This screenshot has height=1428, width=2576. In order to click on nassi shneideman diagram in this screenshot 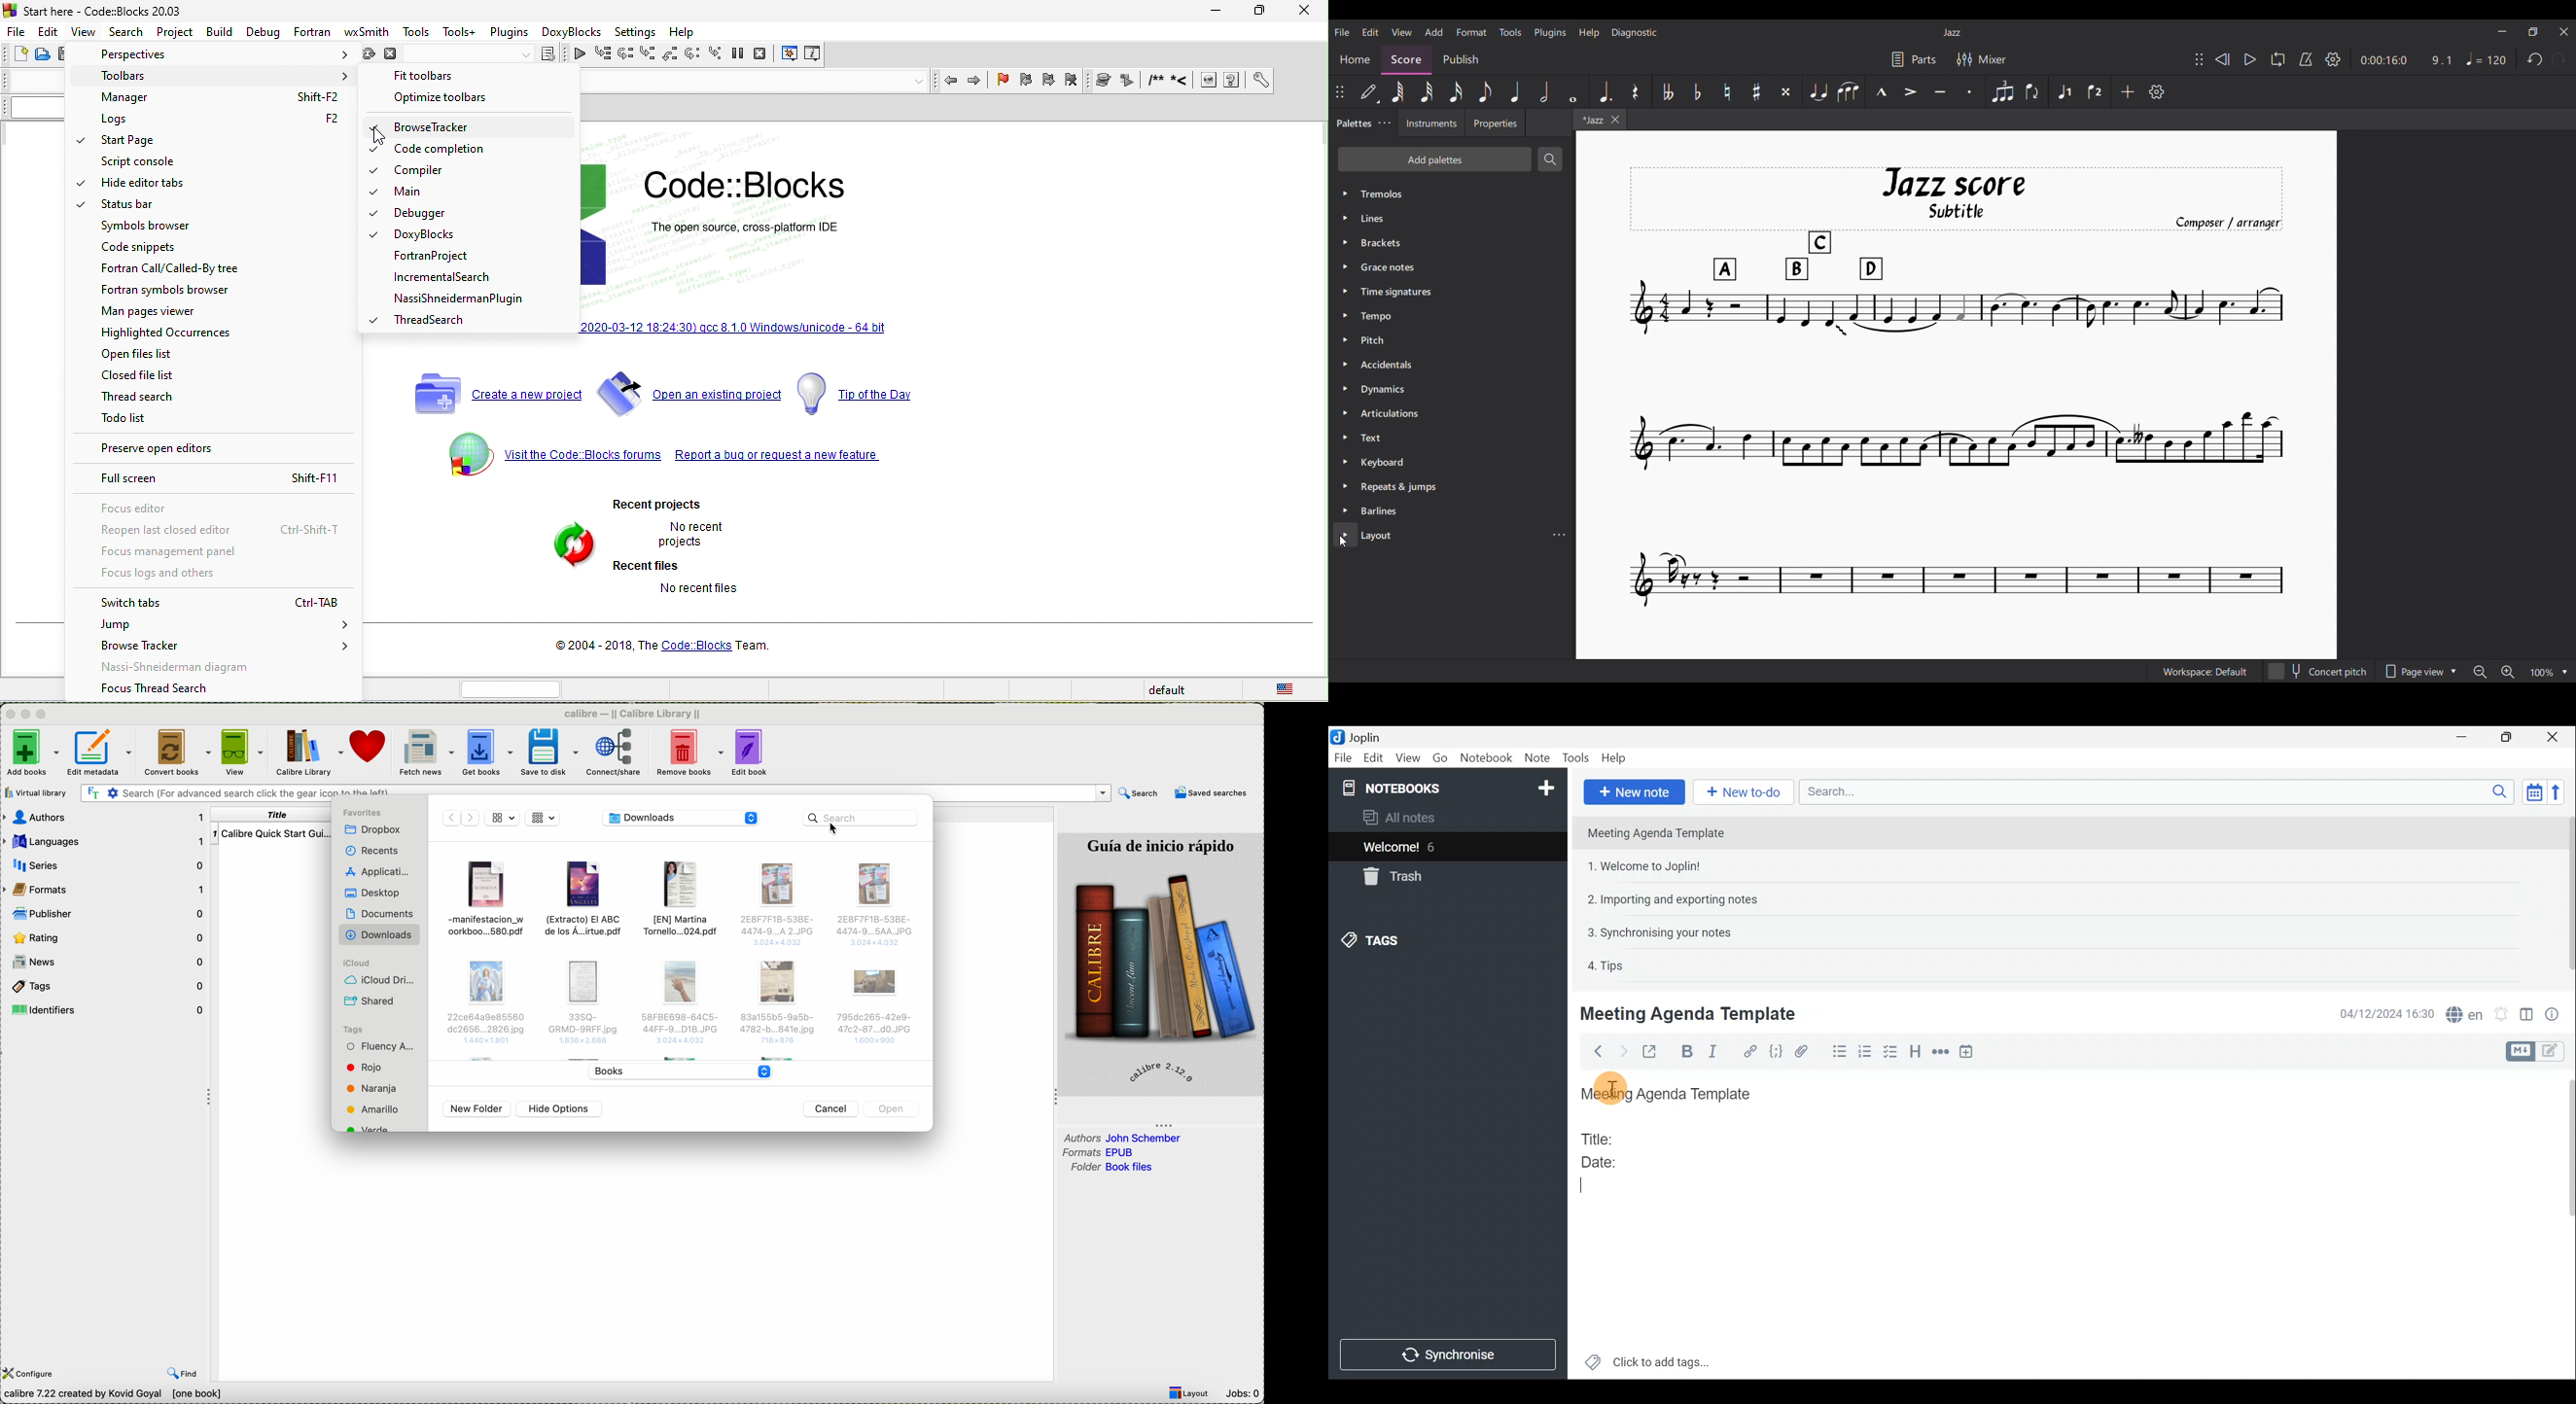, I will do `click(198, 670)`.